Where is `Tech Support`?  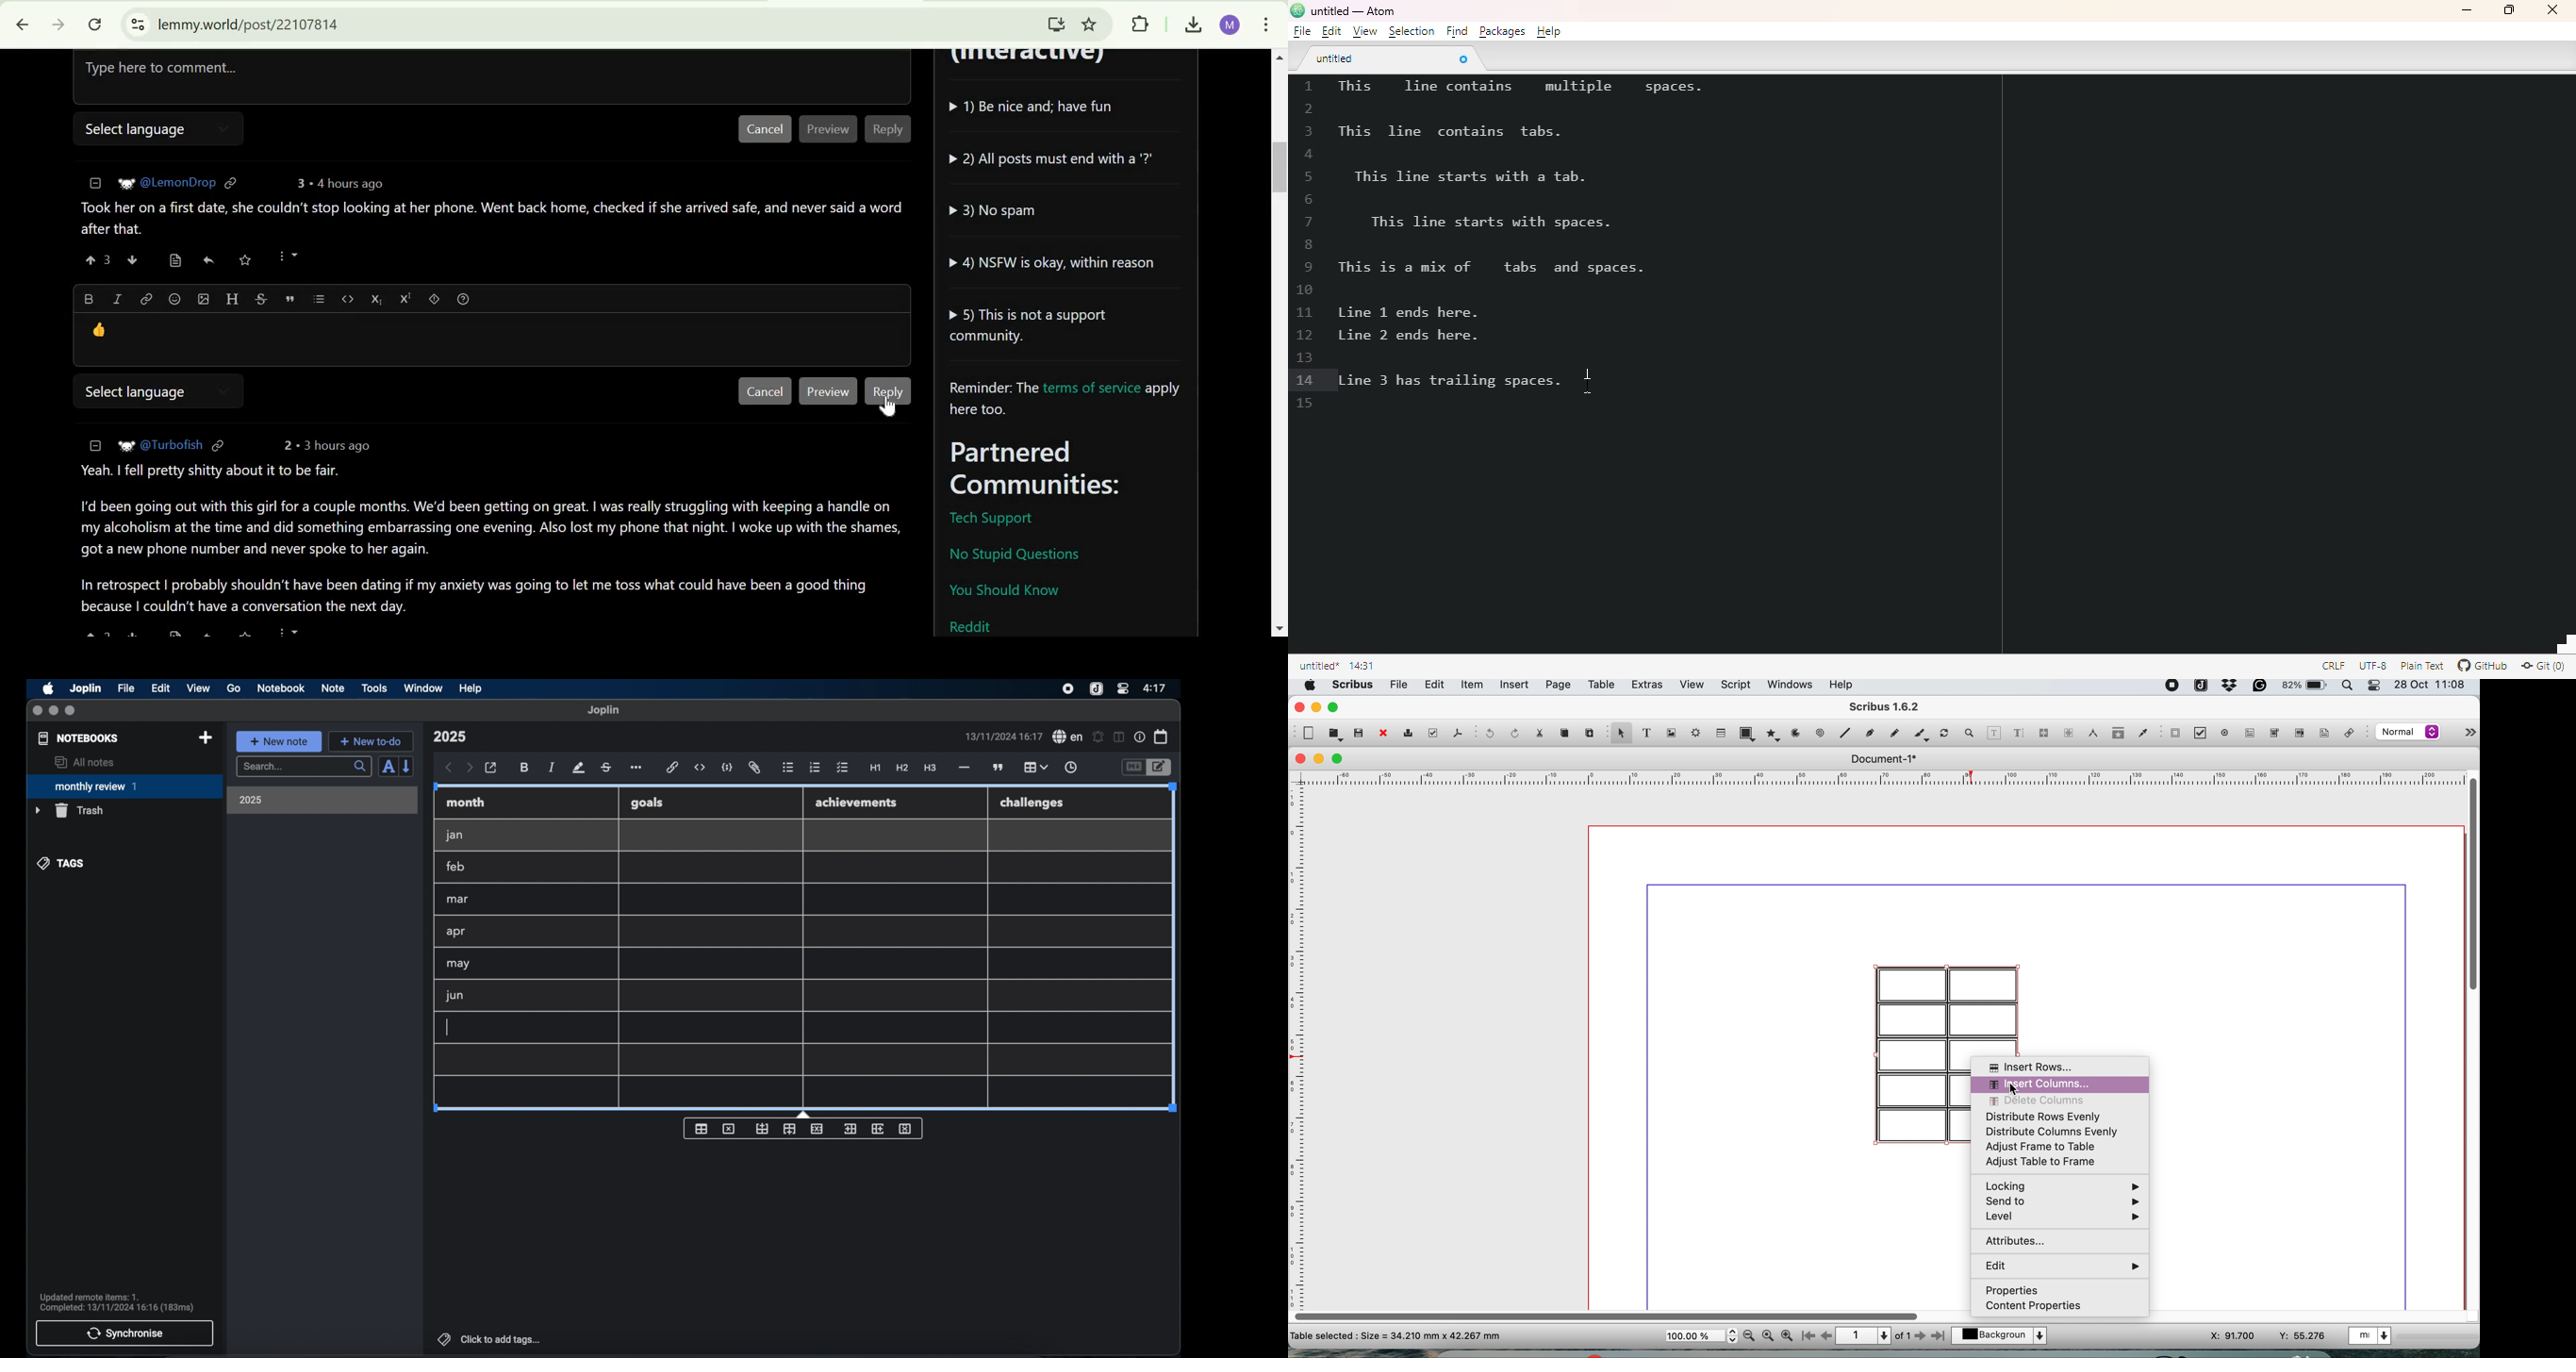 Tech Support is located at coordinates (990, 519).